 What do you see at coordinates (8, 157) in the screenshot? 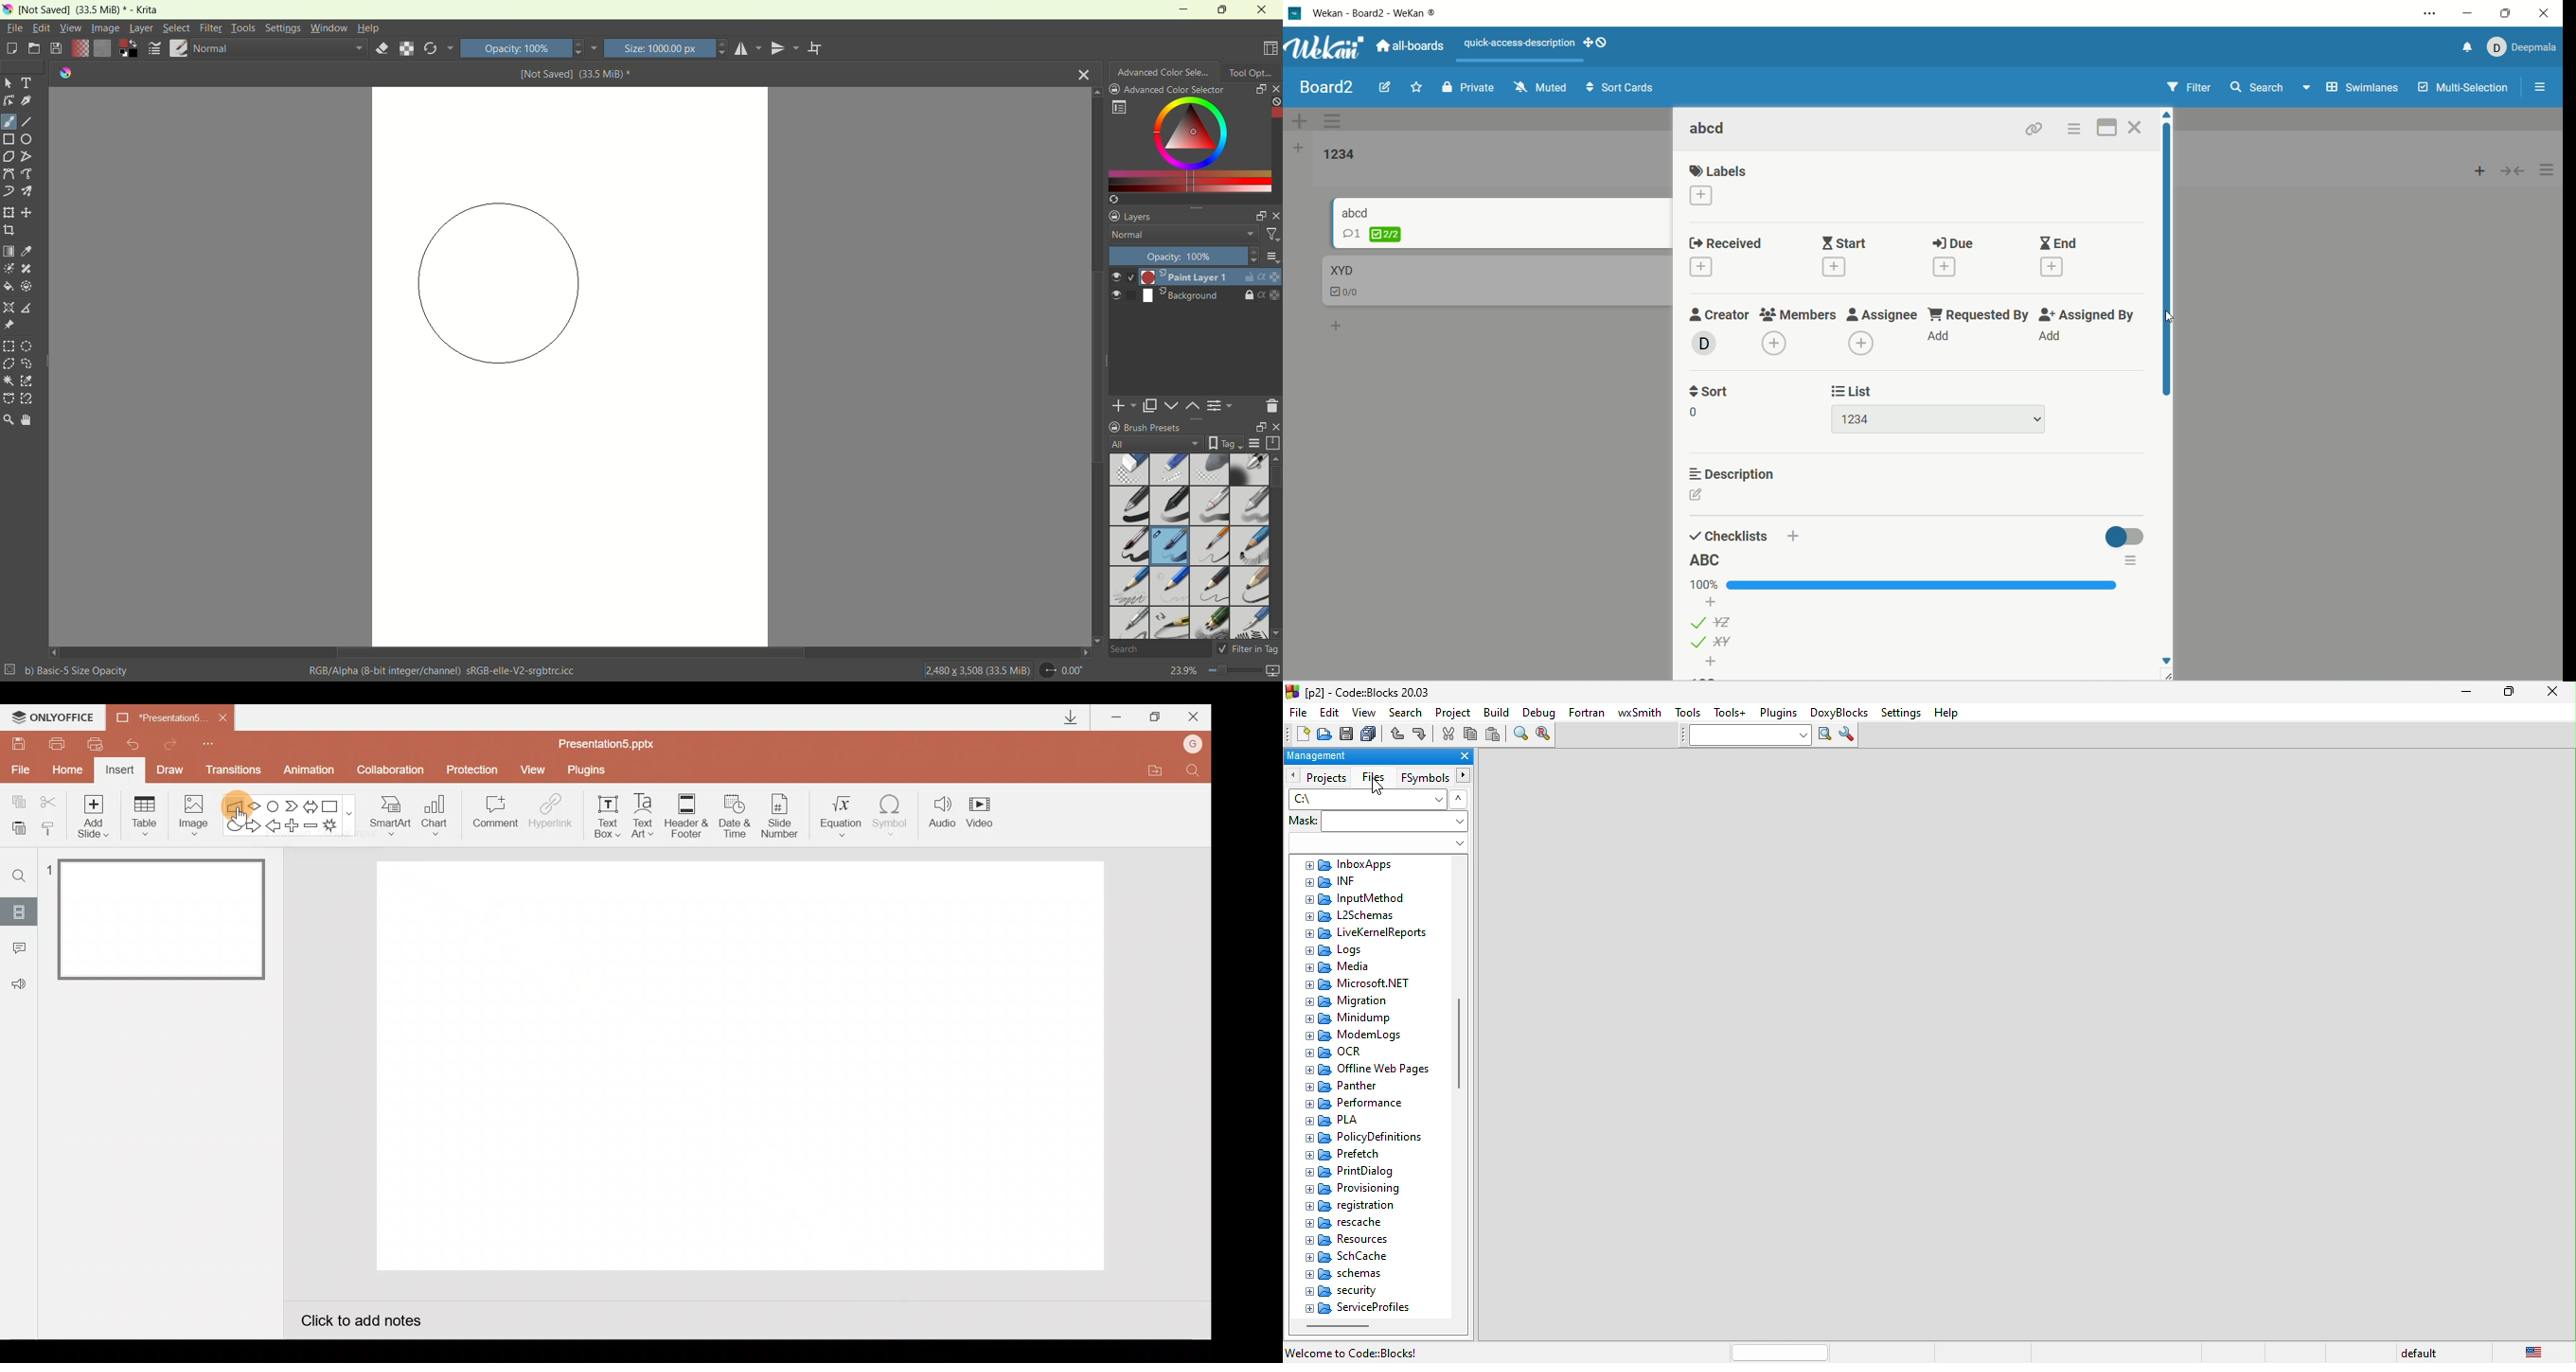
I see `polygon` at bounding box center [8, 157].